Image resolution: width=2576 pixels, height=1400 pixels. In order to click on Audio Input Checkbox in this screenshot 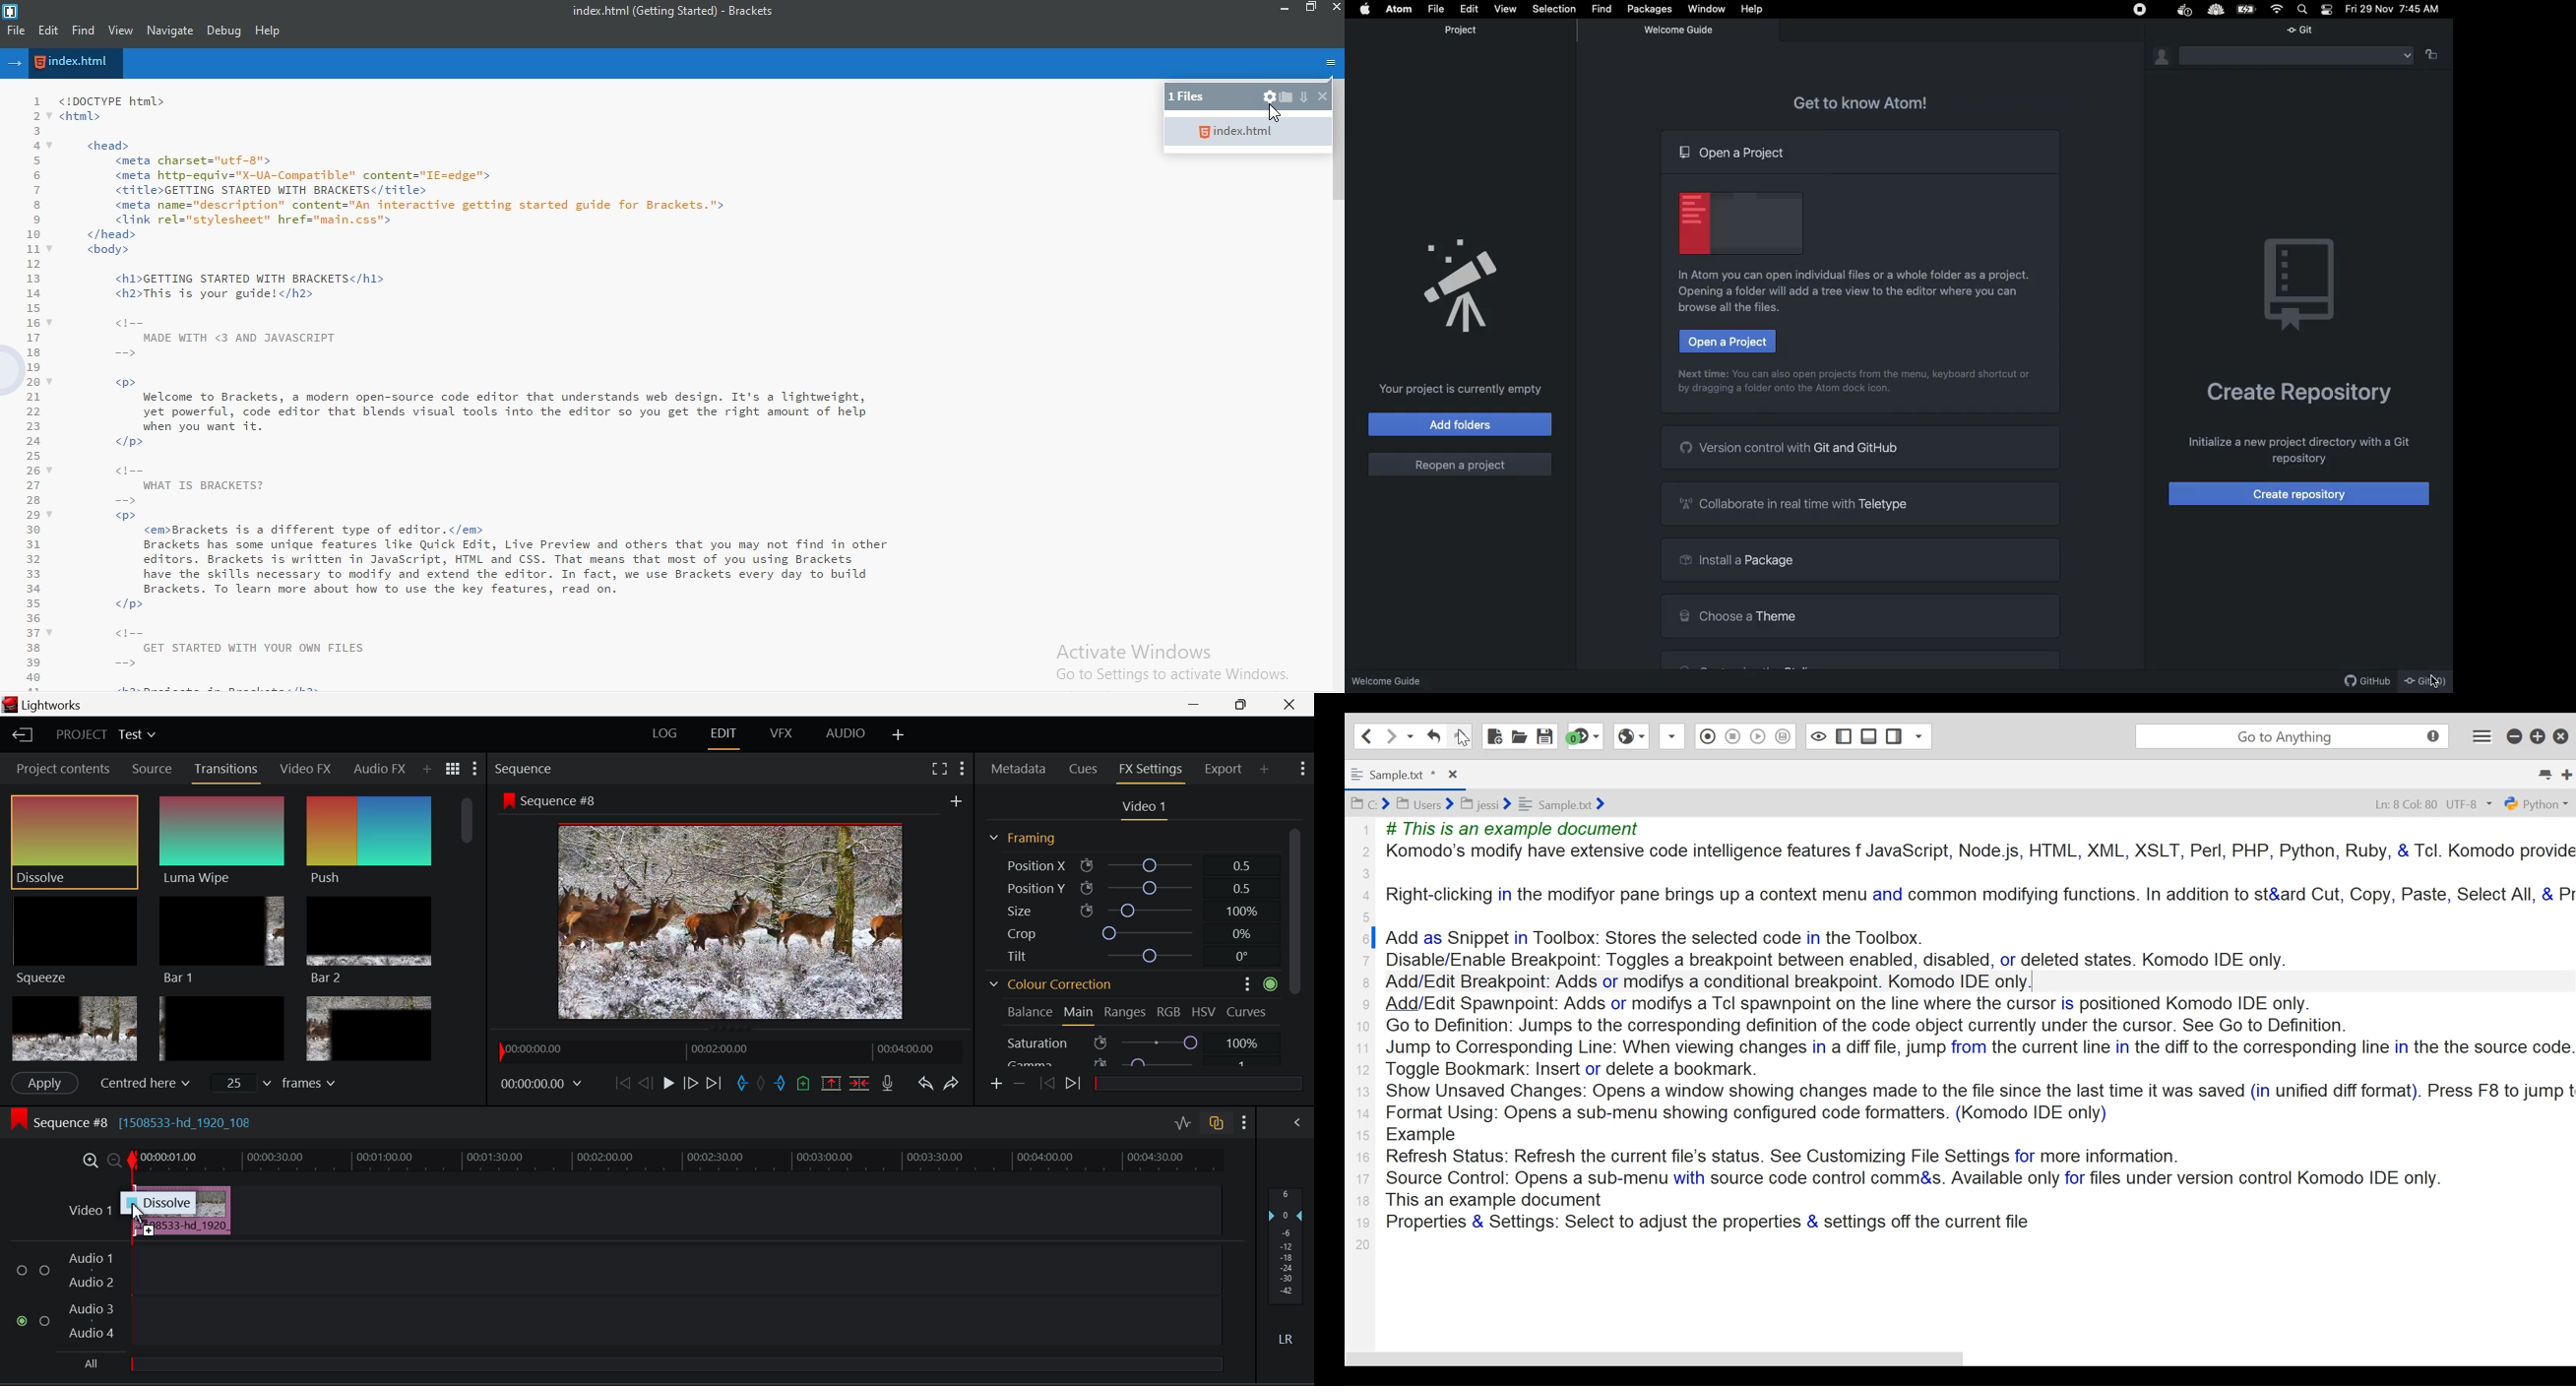, I will do `click(45, 1269)`.